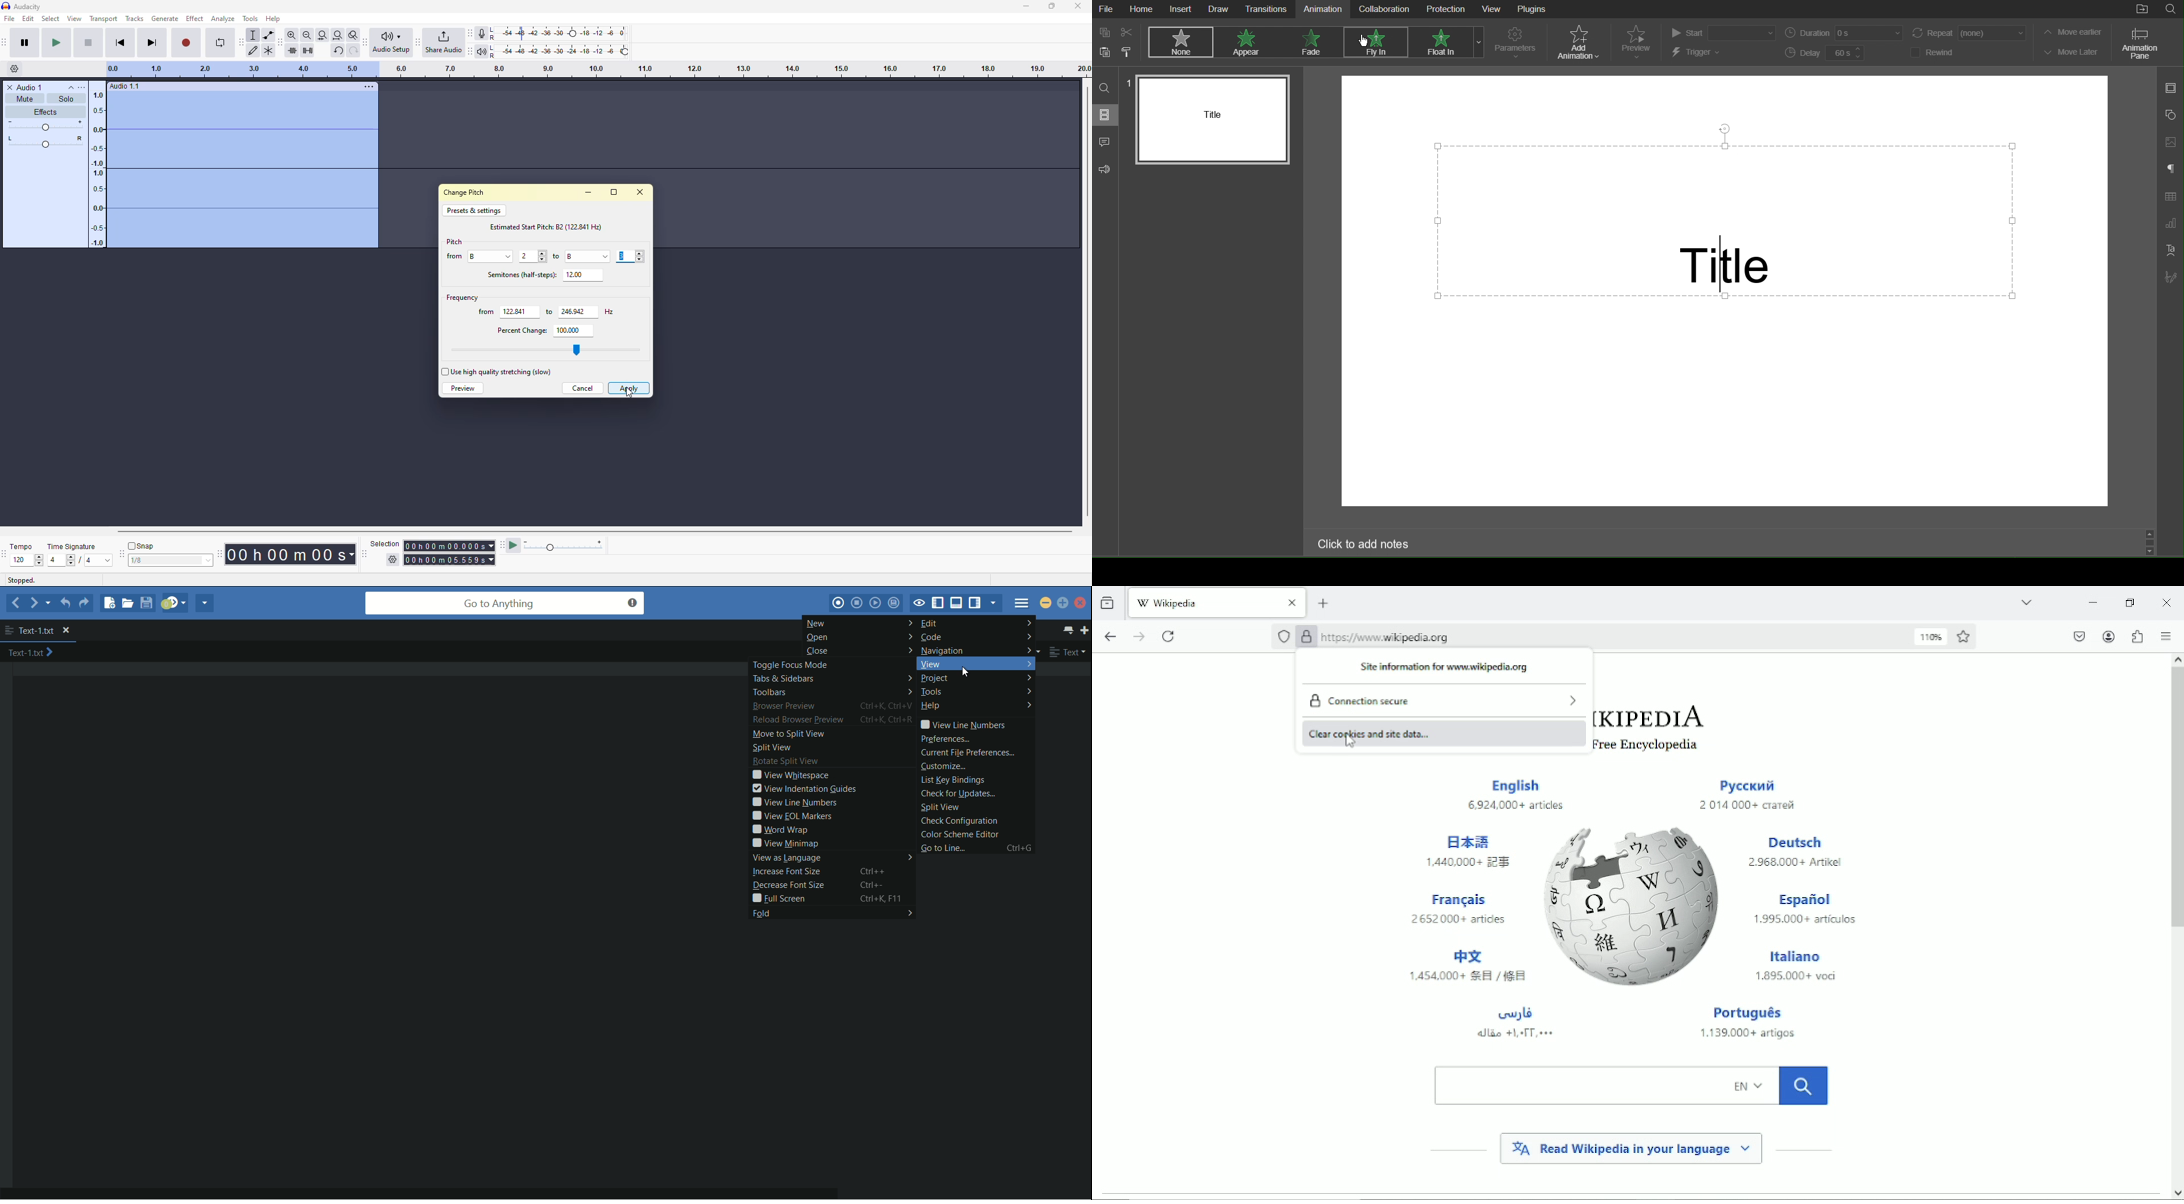  What do you see at coordinates (2170, 197) in the screenshot?
I see `Table Settings` at bounding box center [2170, 197].